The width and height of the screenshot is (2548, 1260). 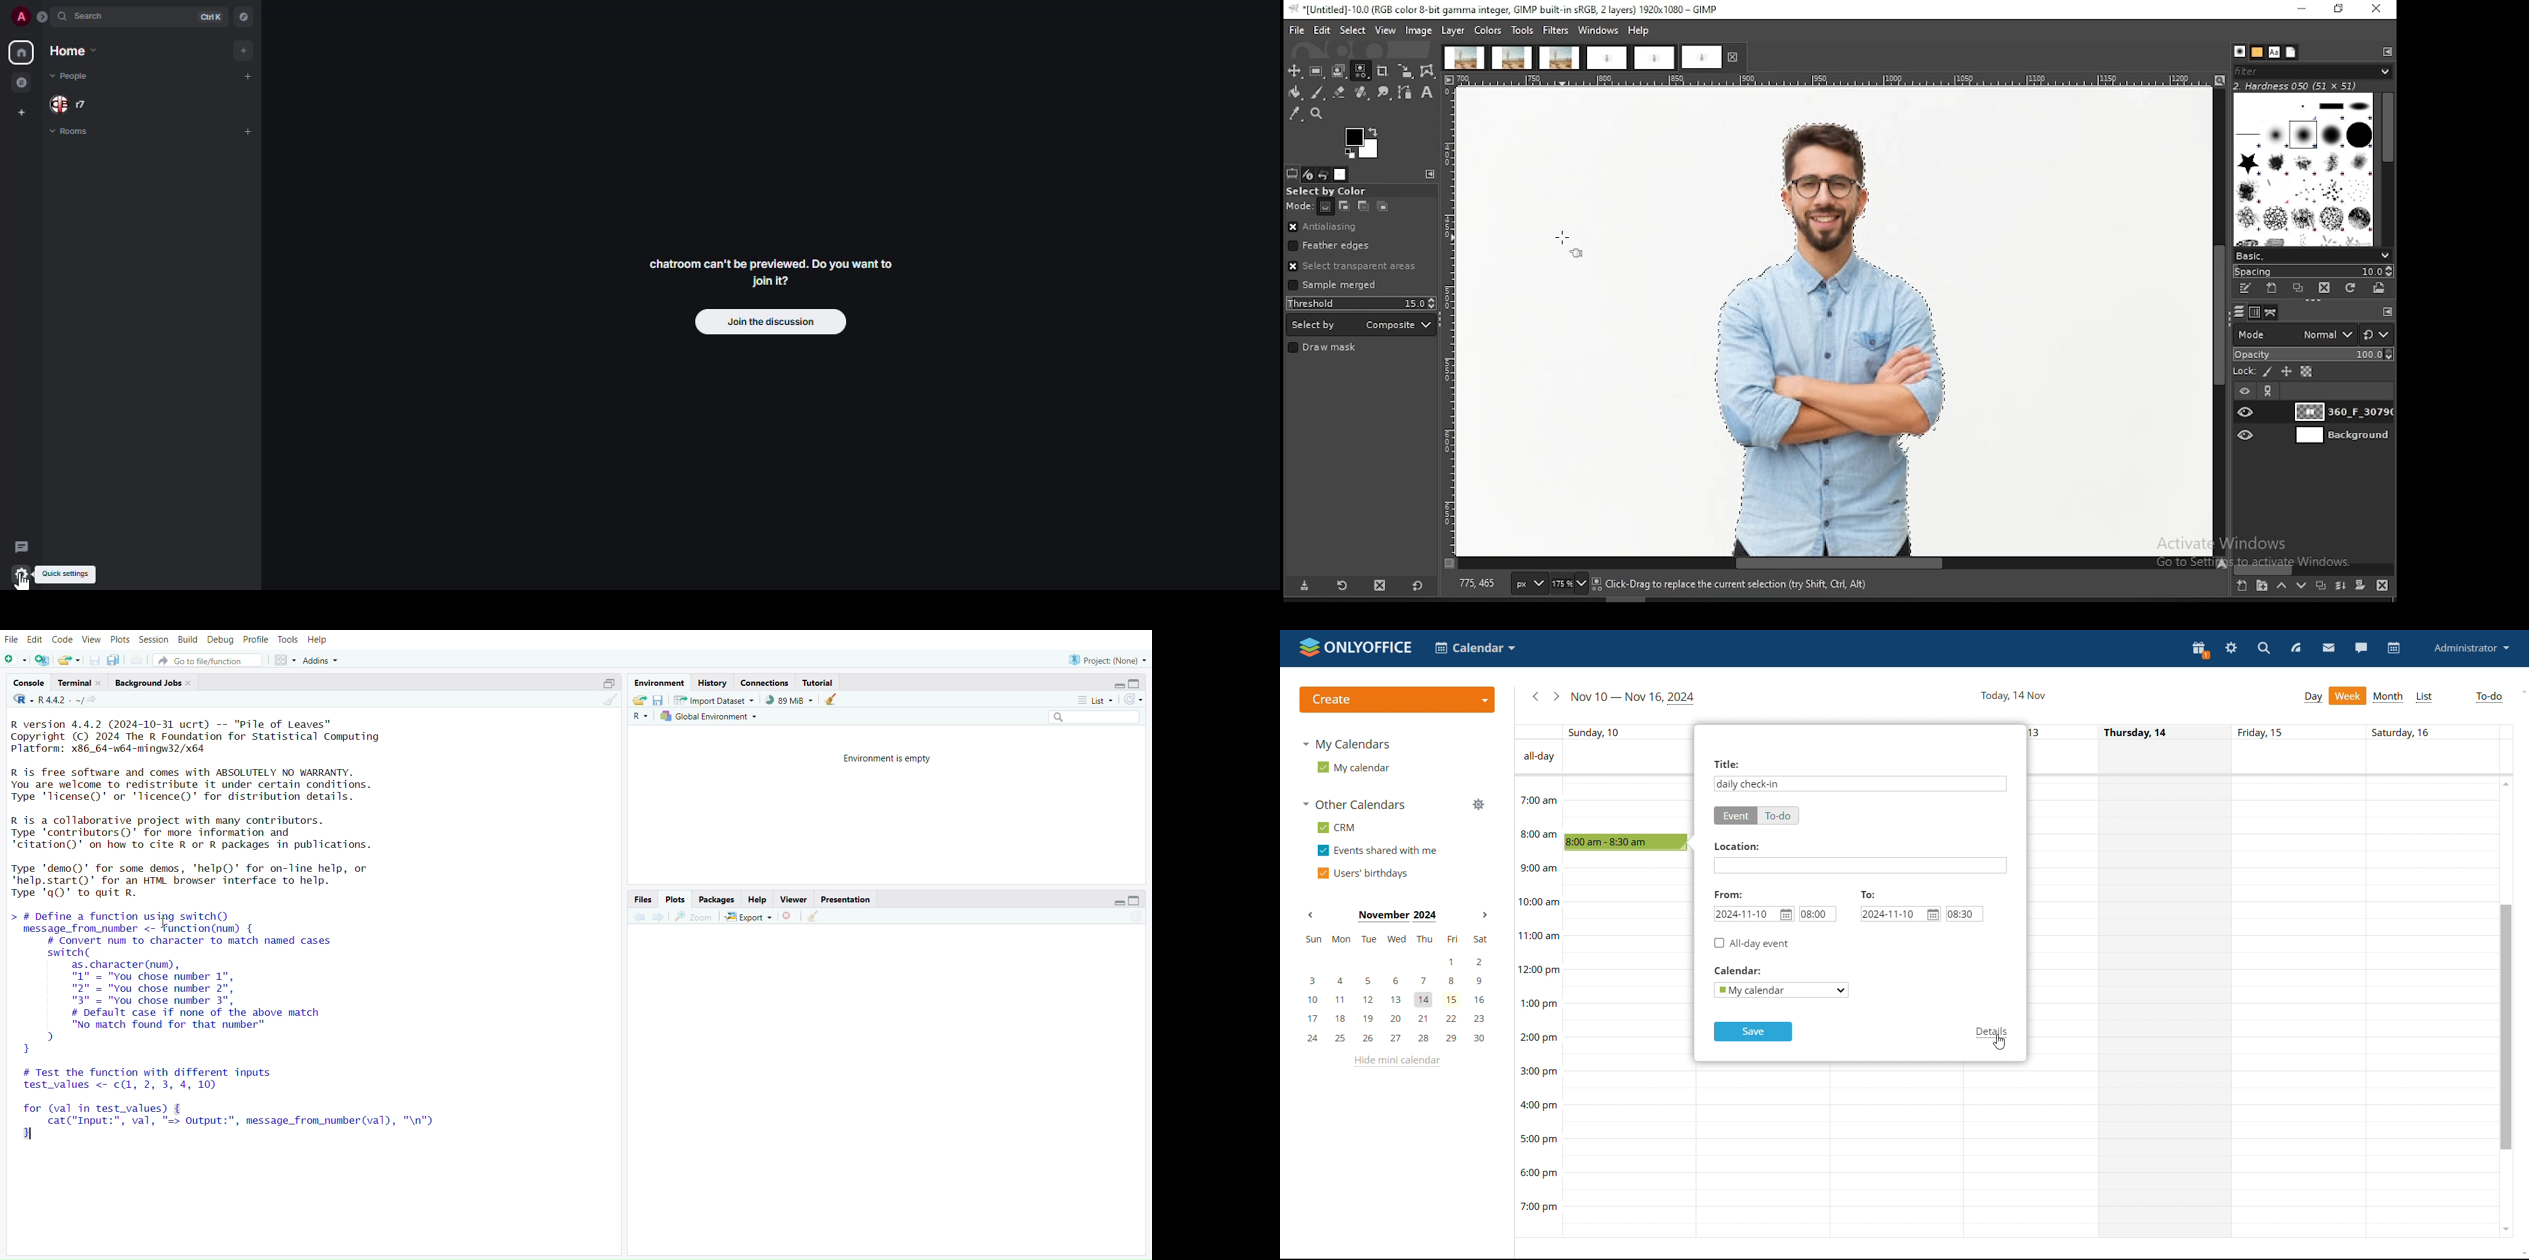 What do you see at coordinates (1755, 943) in the screenshot?
I see `all-day event checkbox` at bounding box center [1755, 943].